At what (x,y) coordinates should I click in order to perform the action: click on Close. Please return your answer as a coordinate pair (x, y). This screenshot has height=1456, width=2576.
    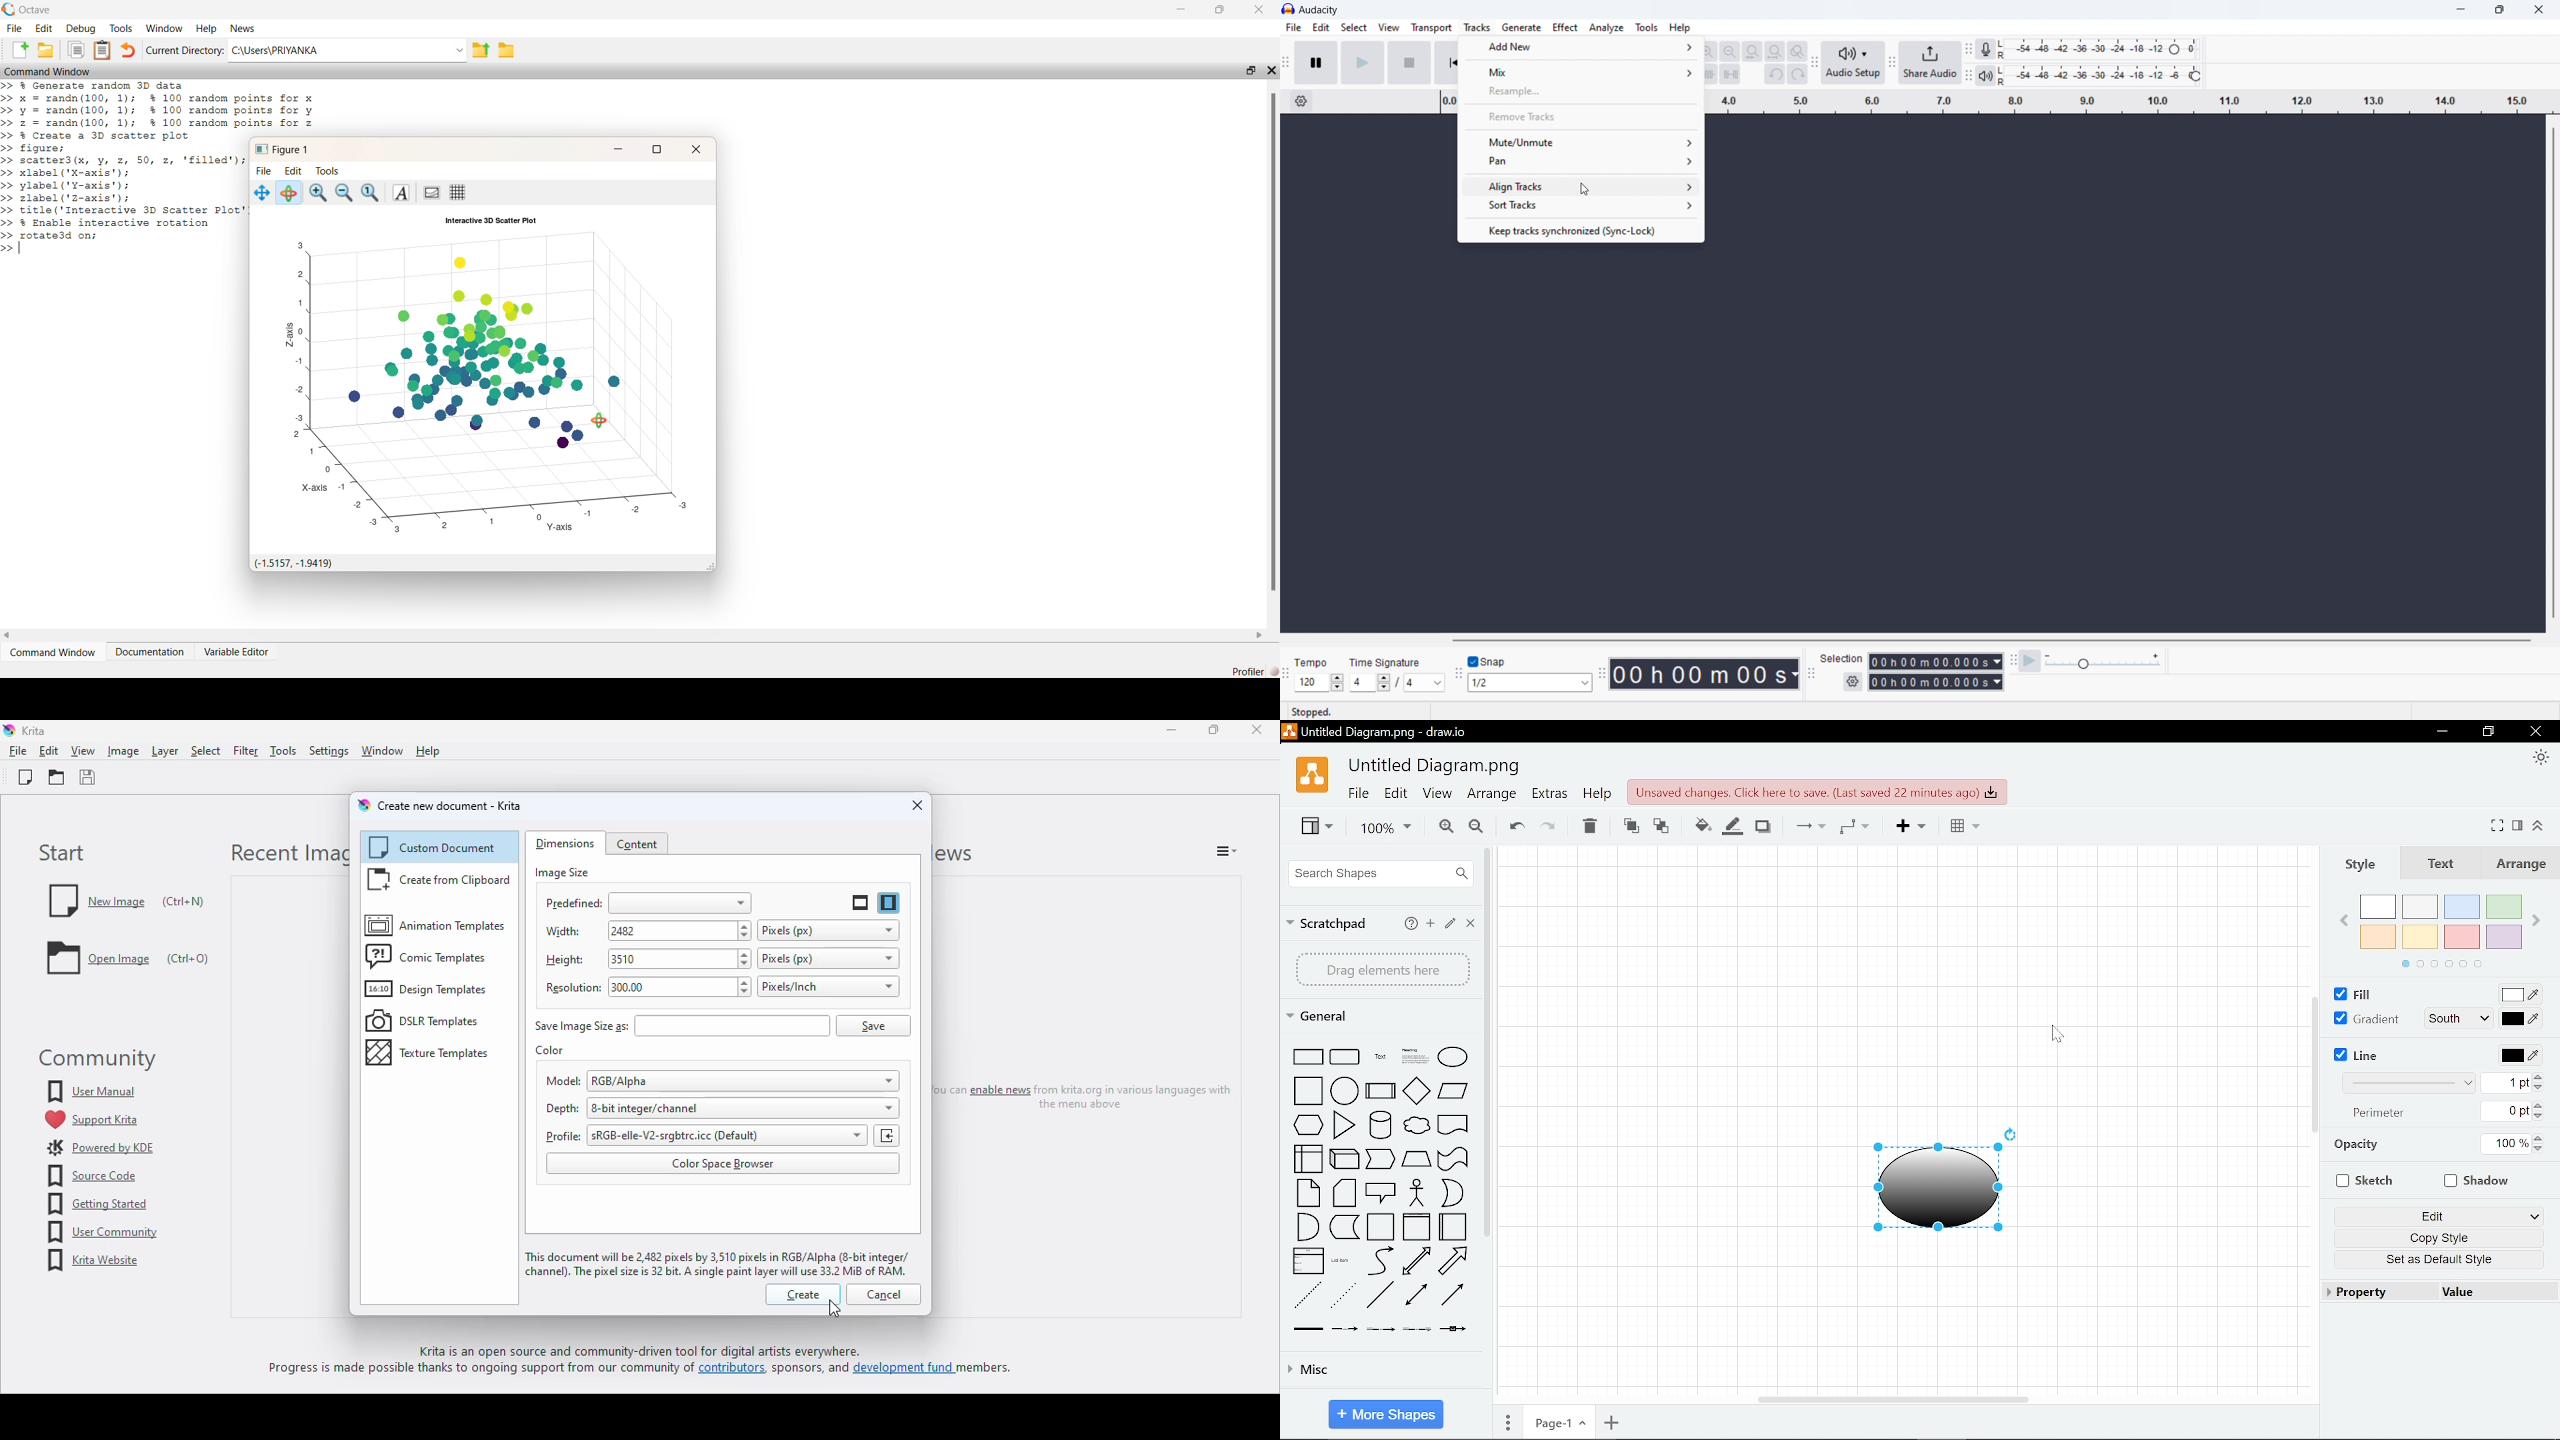
    Looking at the image, I should click on (2535, 732).